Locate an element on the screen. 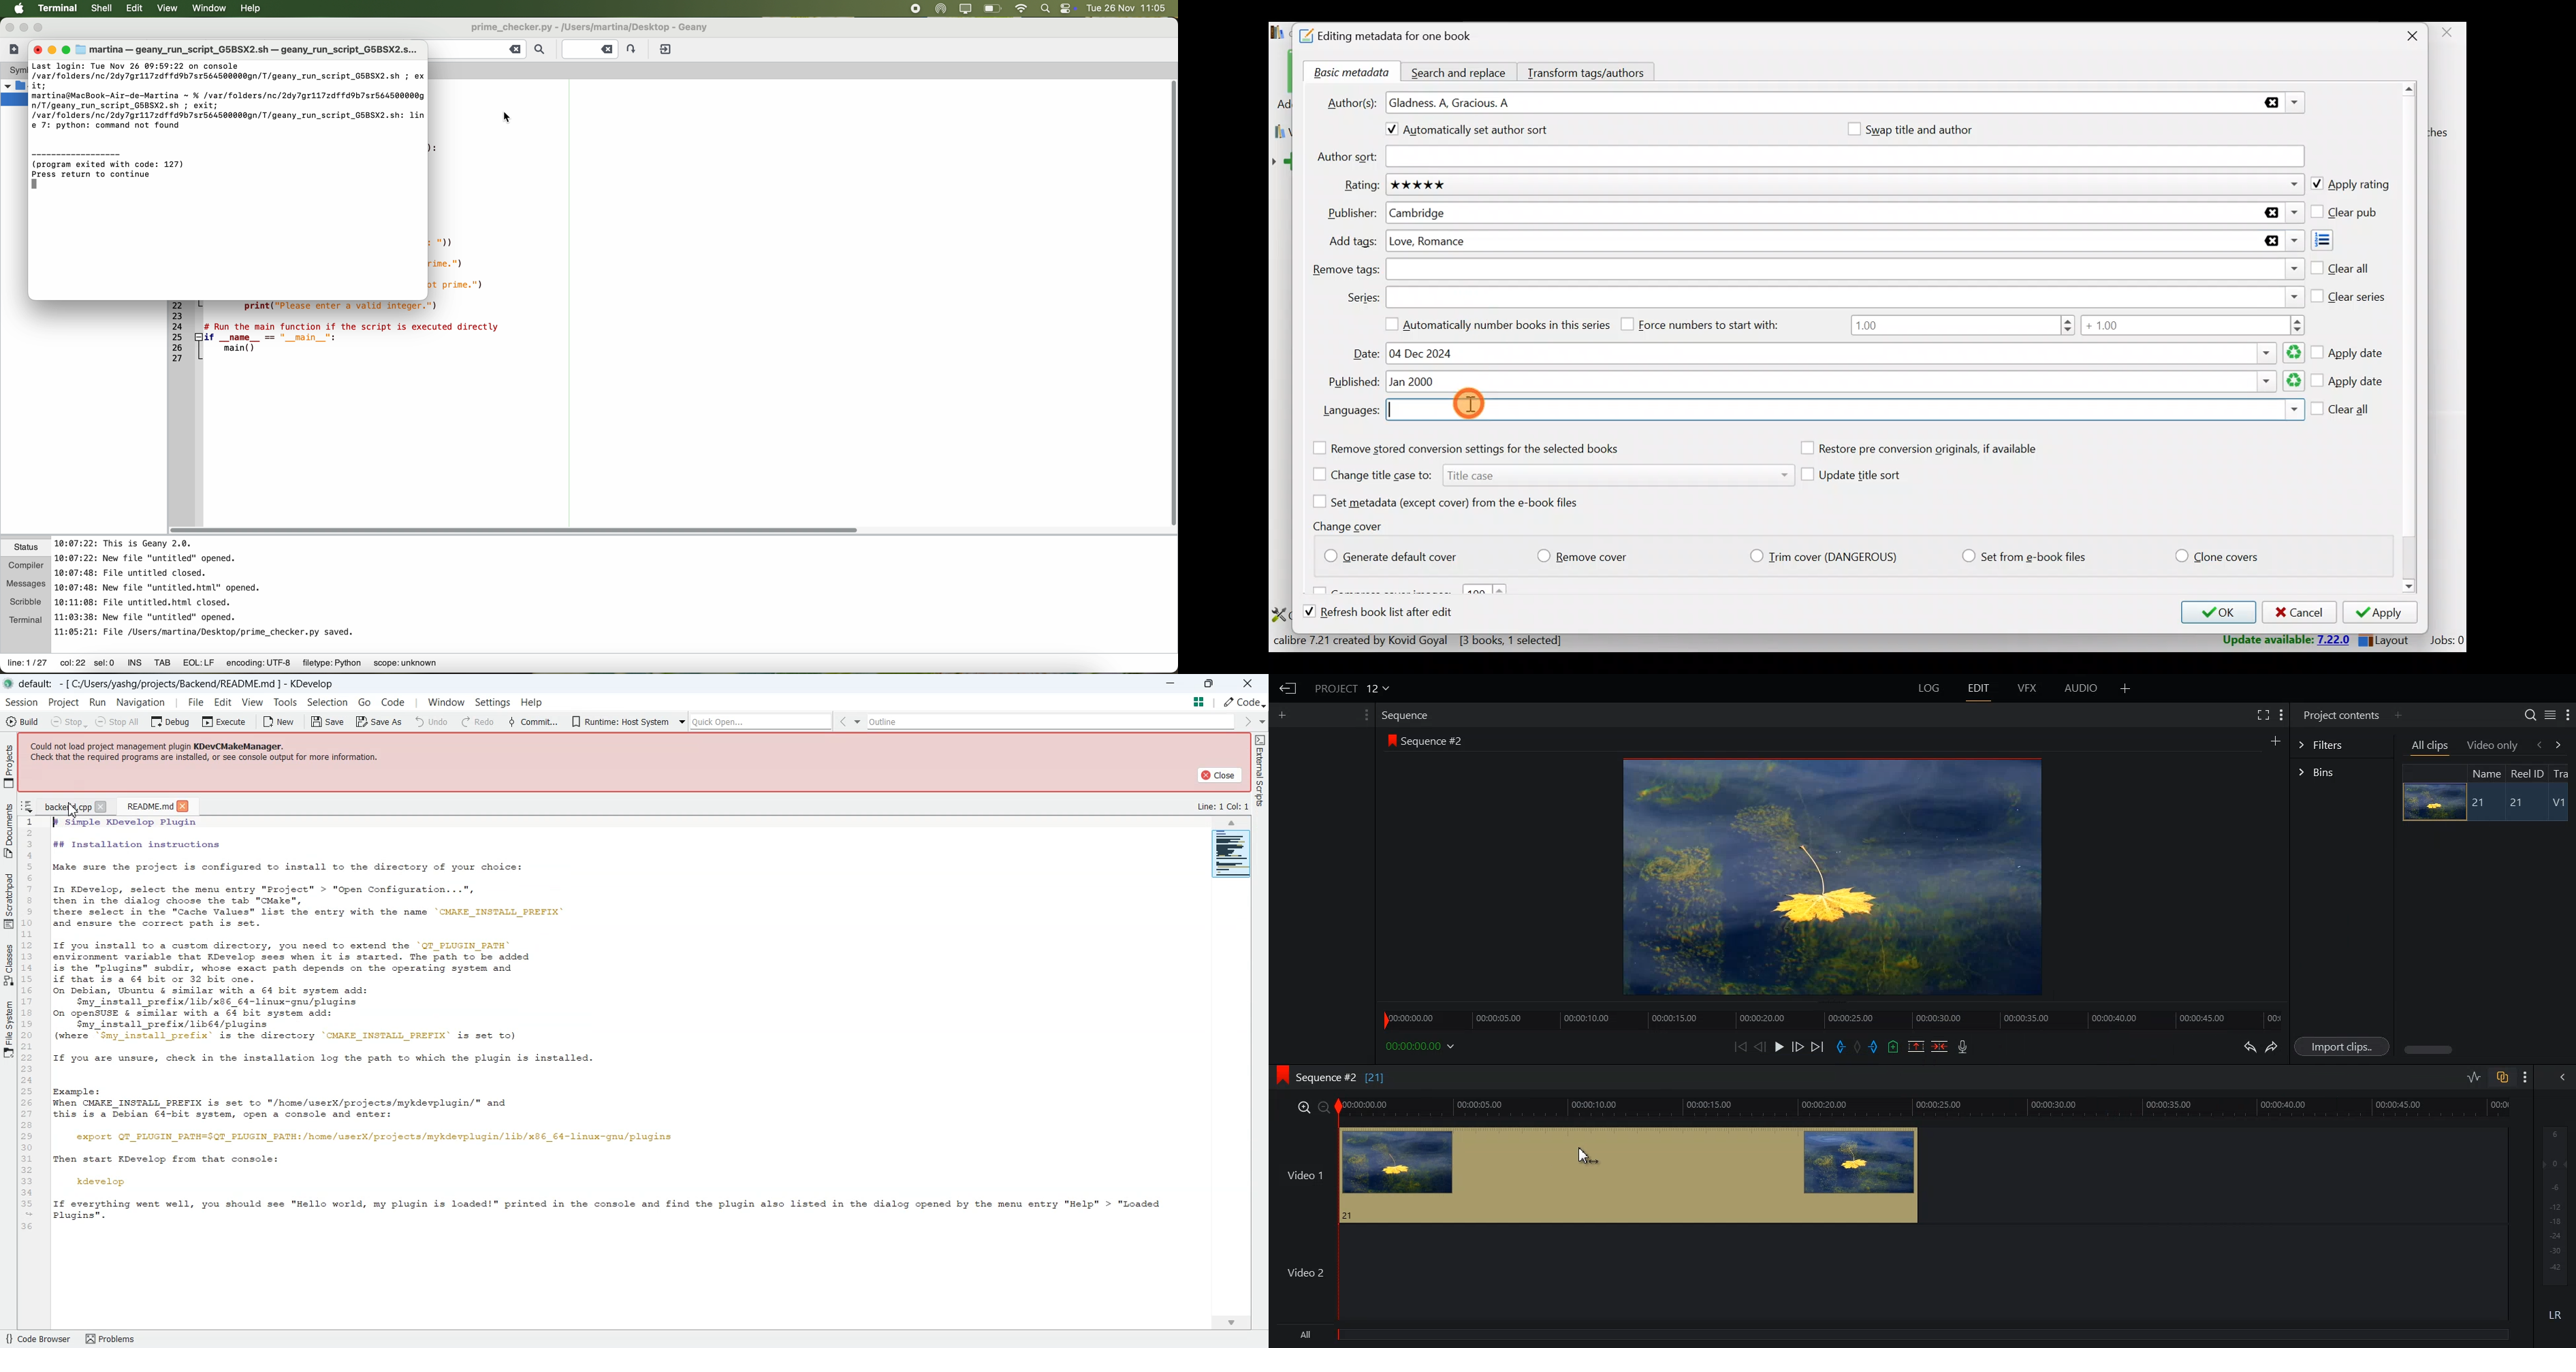  V1 is located at coordinates (2560, 804).